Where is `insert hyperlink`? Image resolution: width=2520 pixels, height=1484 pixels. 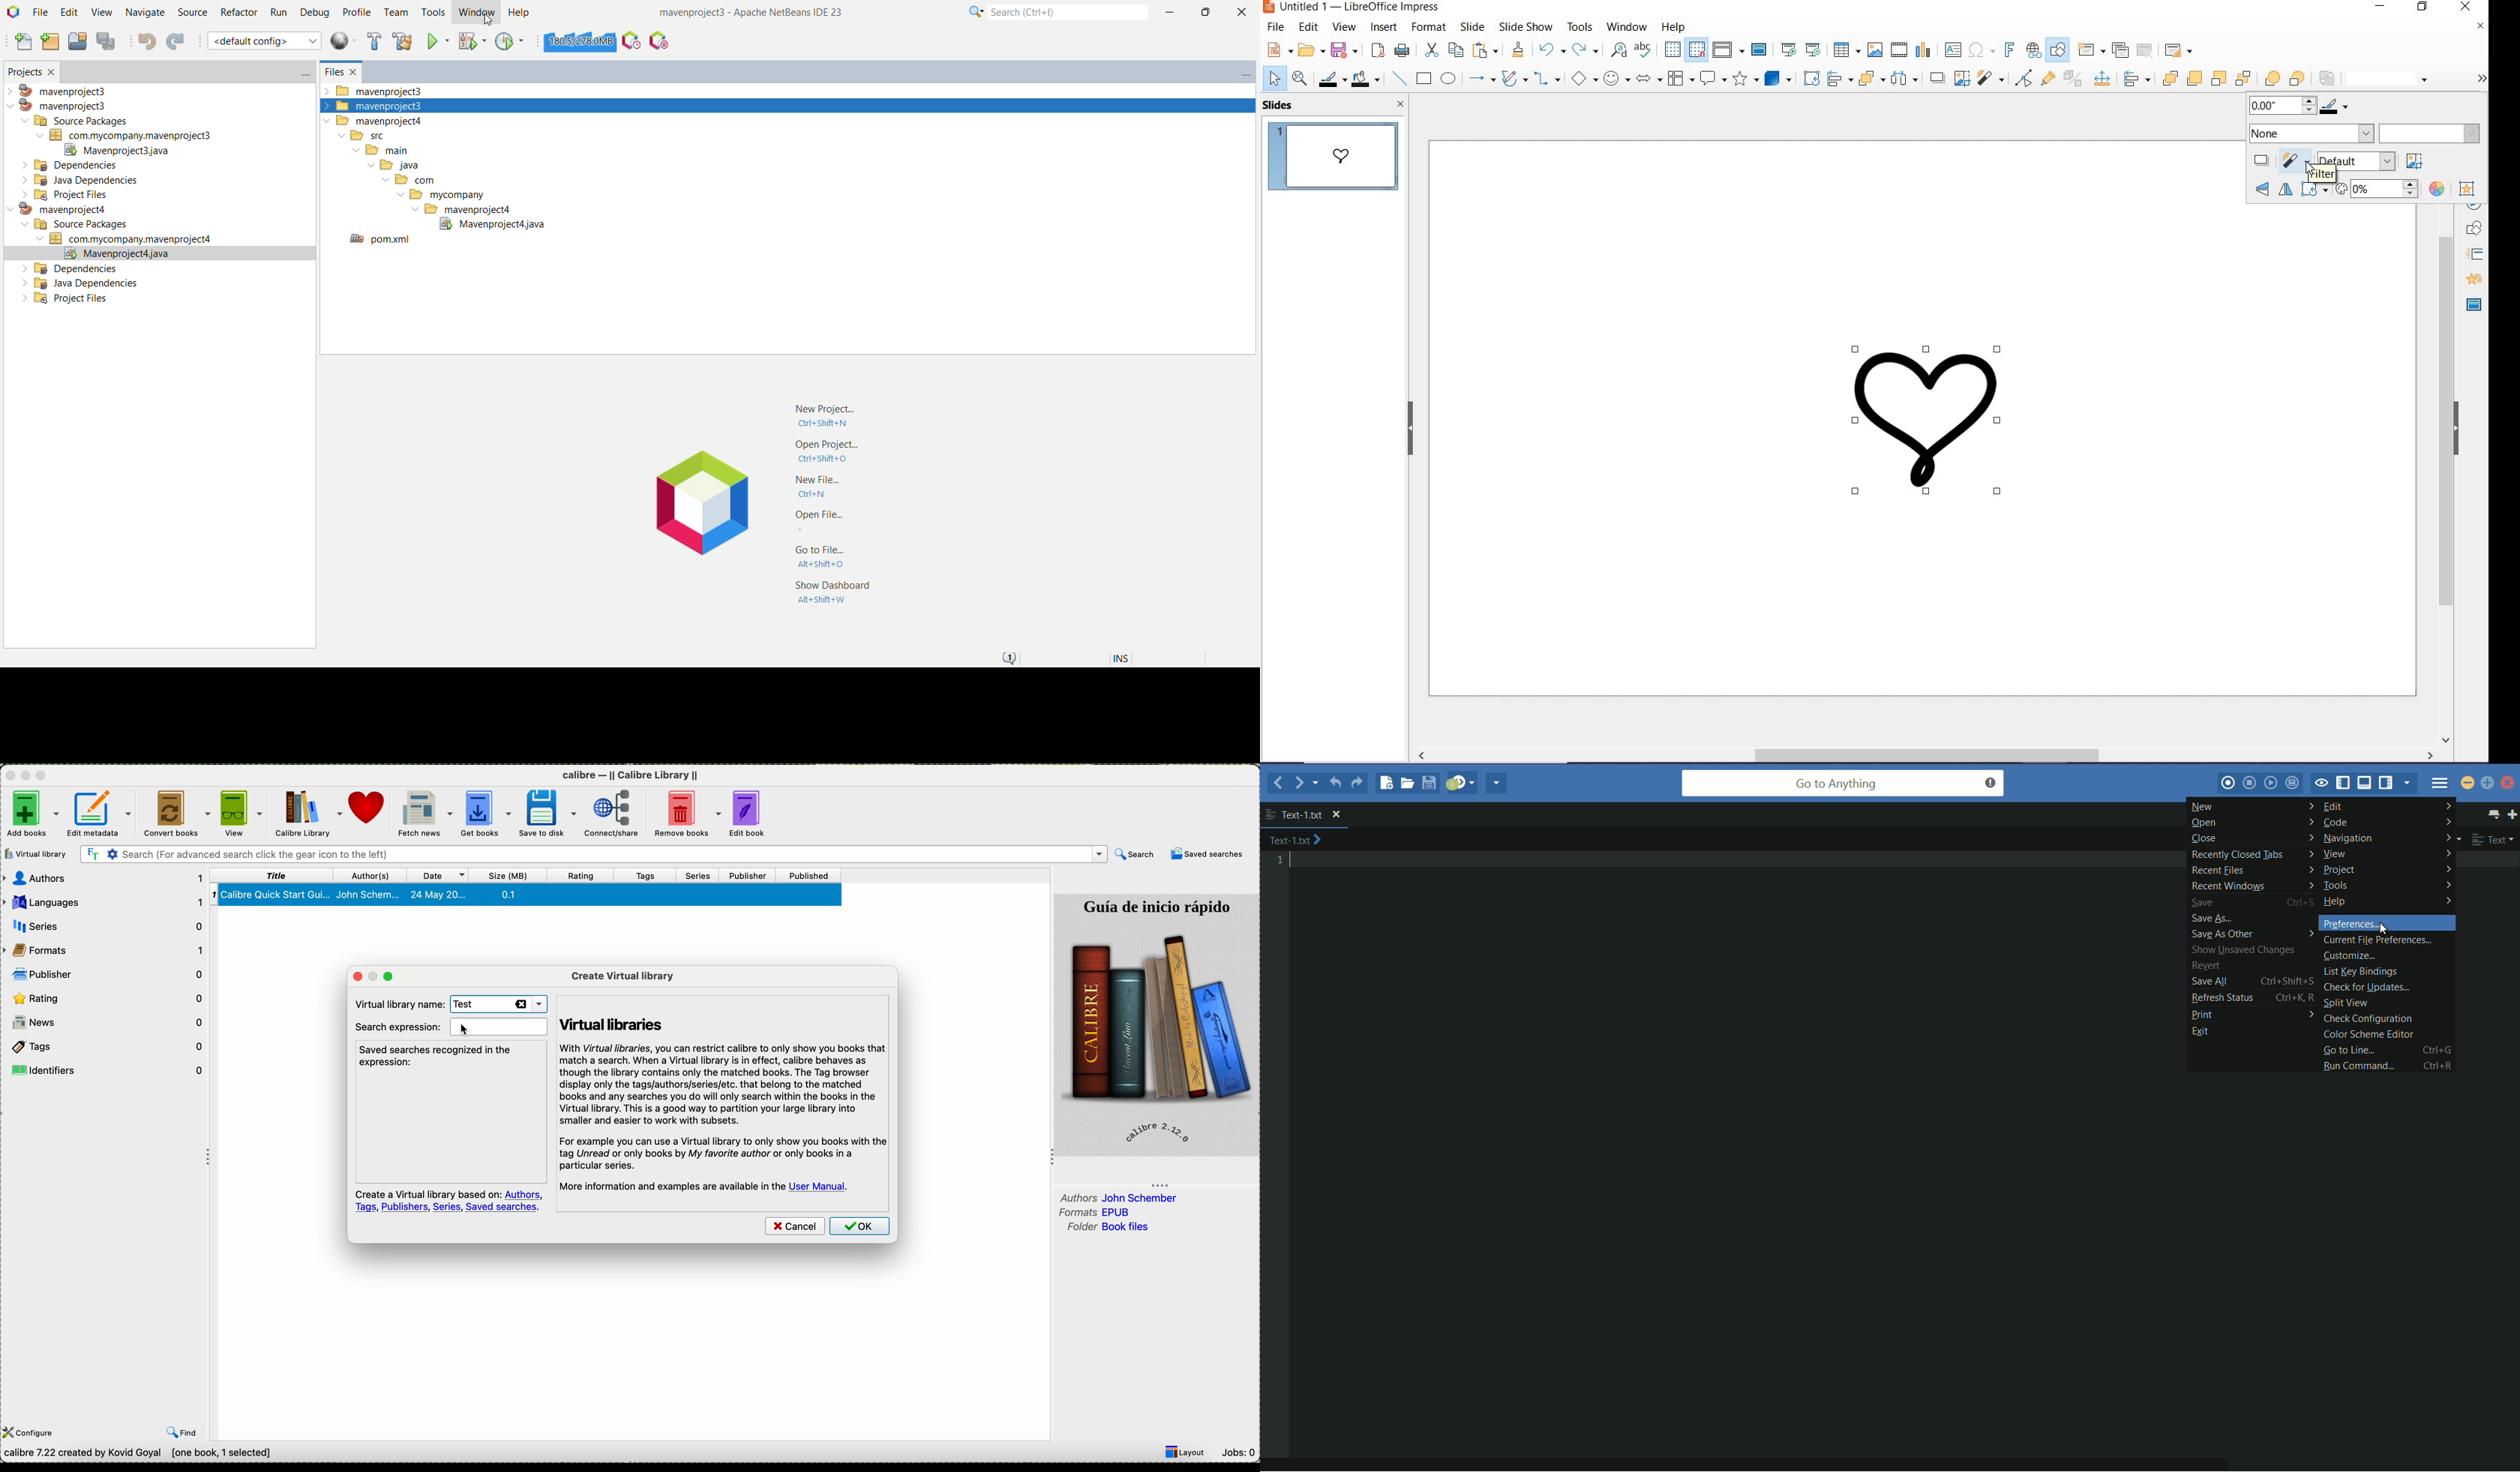
insert hyperlink is located at coordinates (2034, 50).